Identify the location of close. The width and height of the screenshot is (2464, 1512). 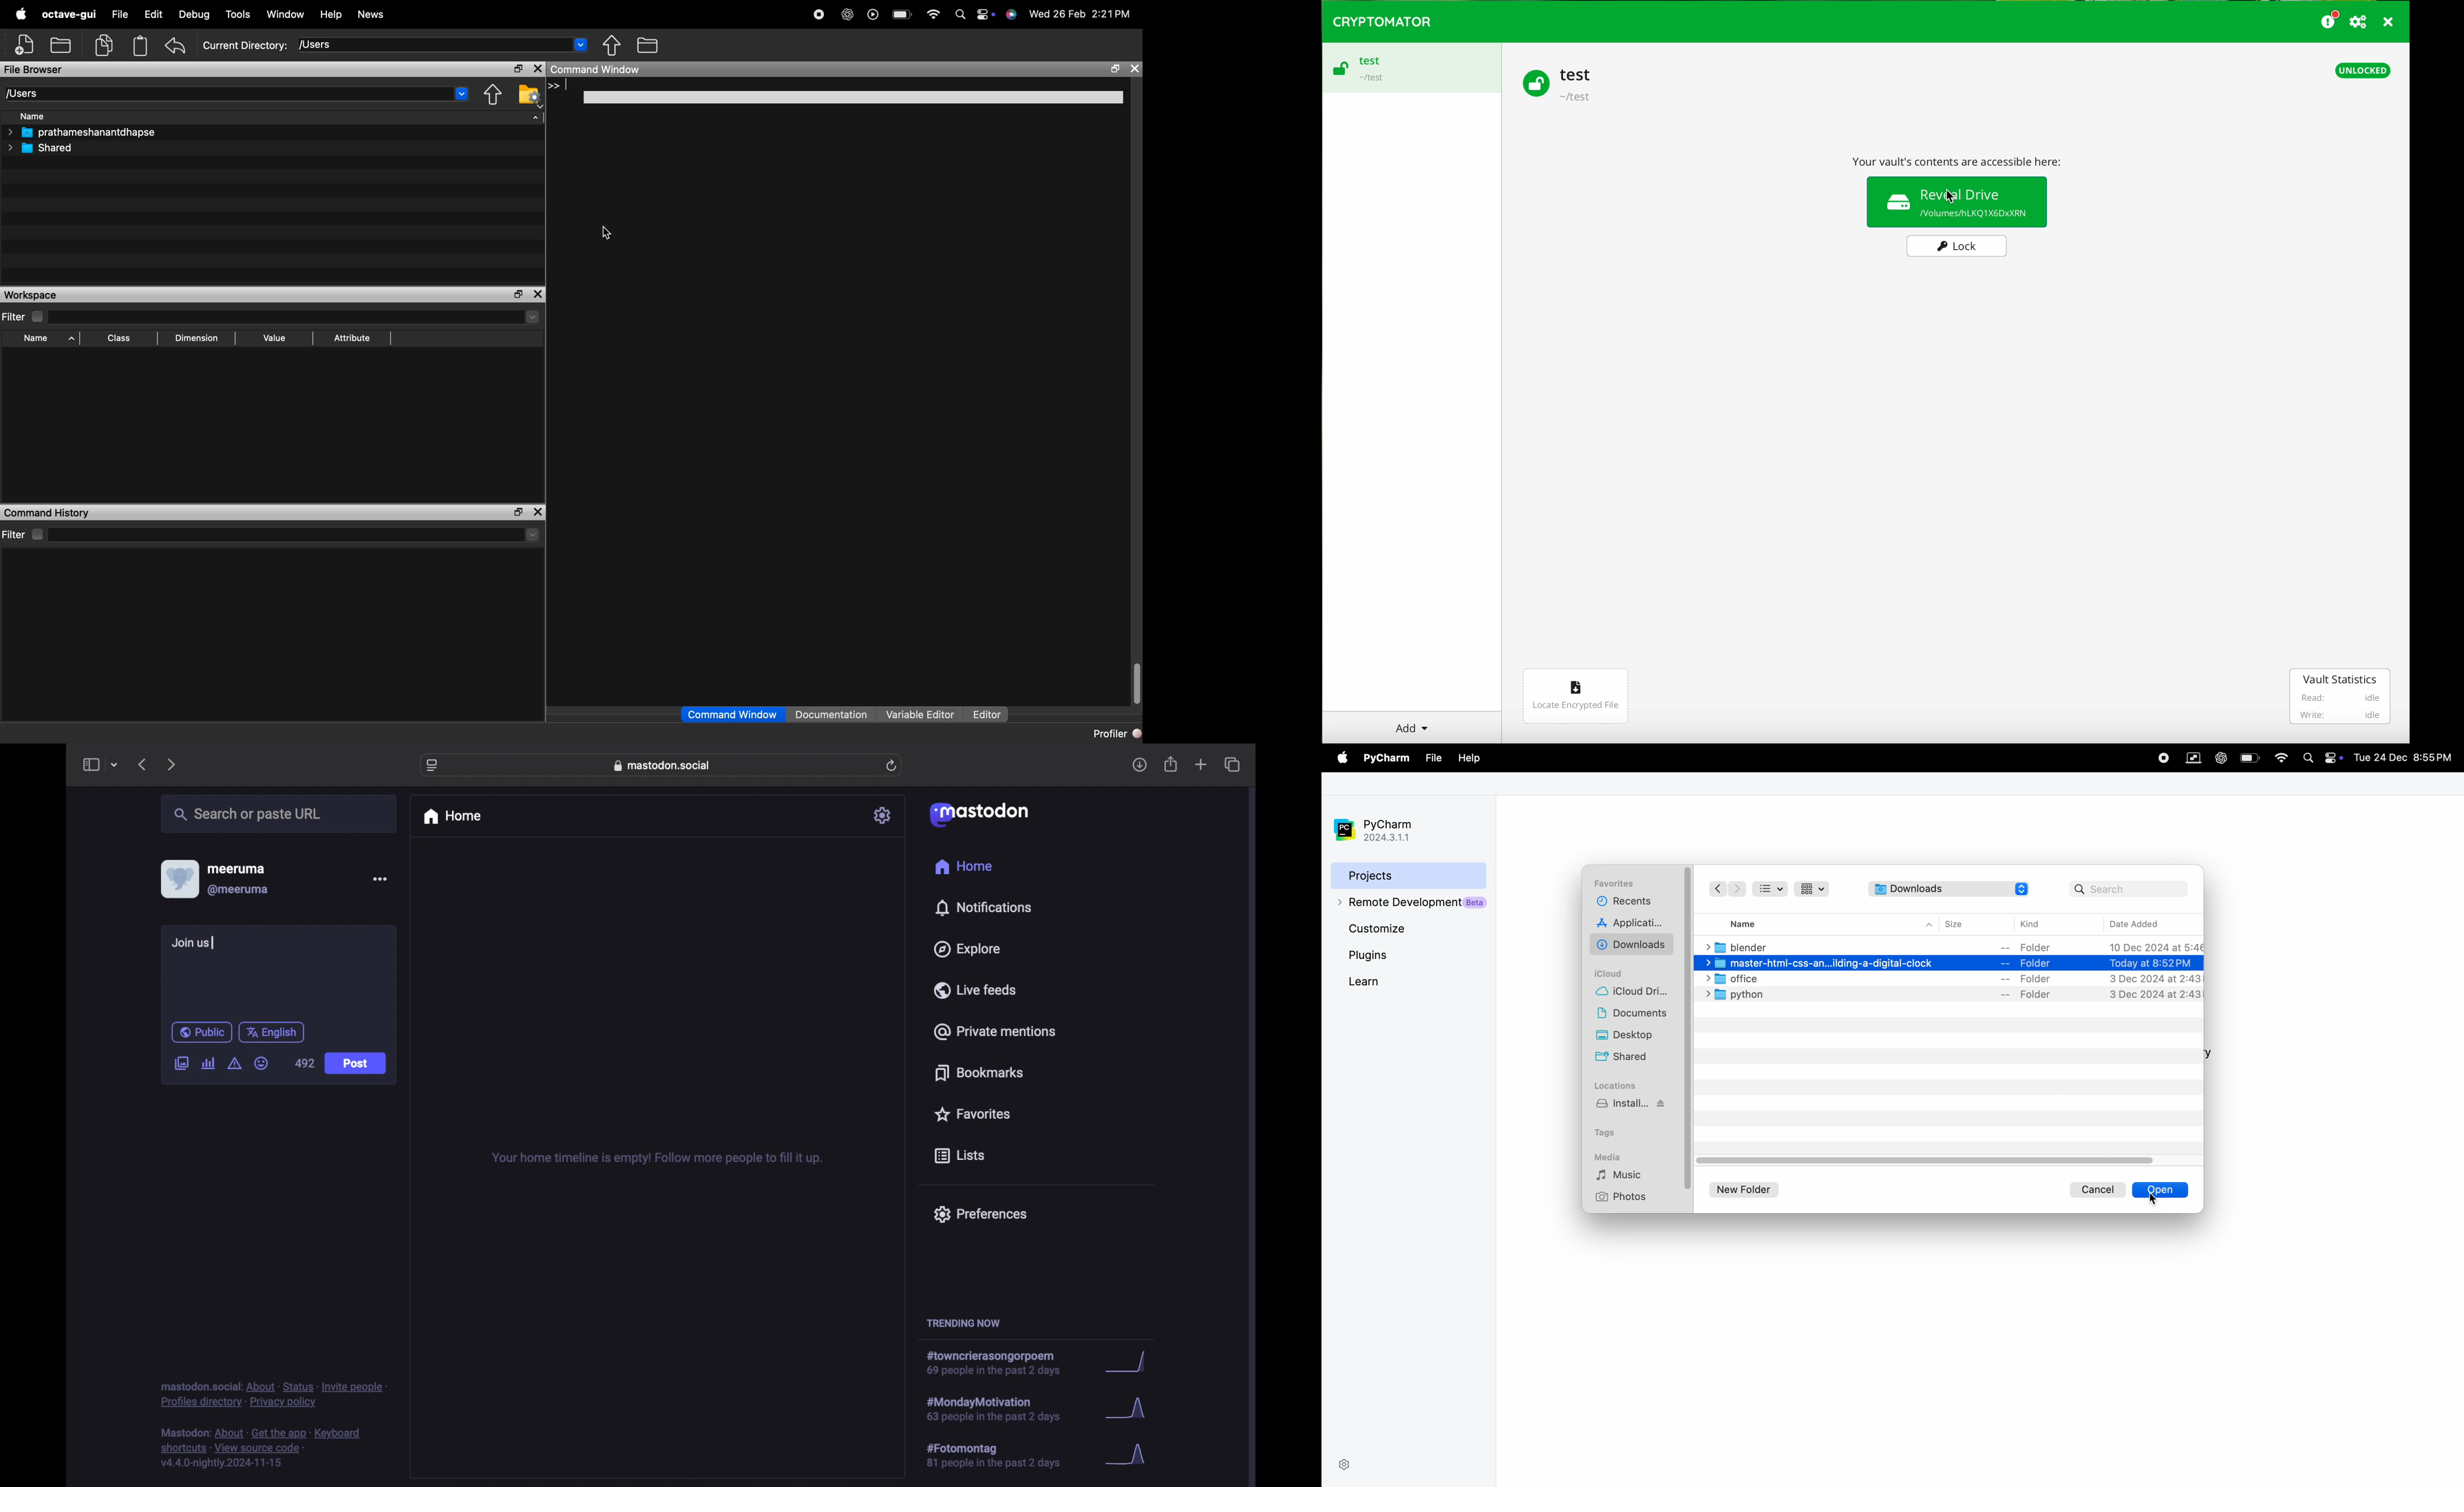
(537, 68).